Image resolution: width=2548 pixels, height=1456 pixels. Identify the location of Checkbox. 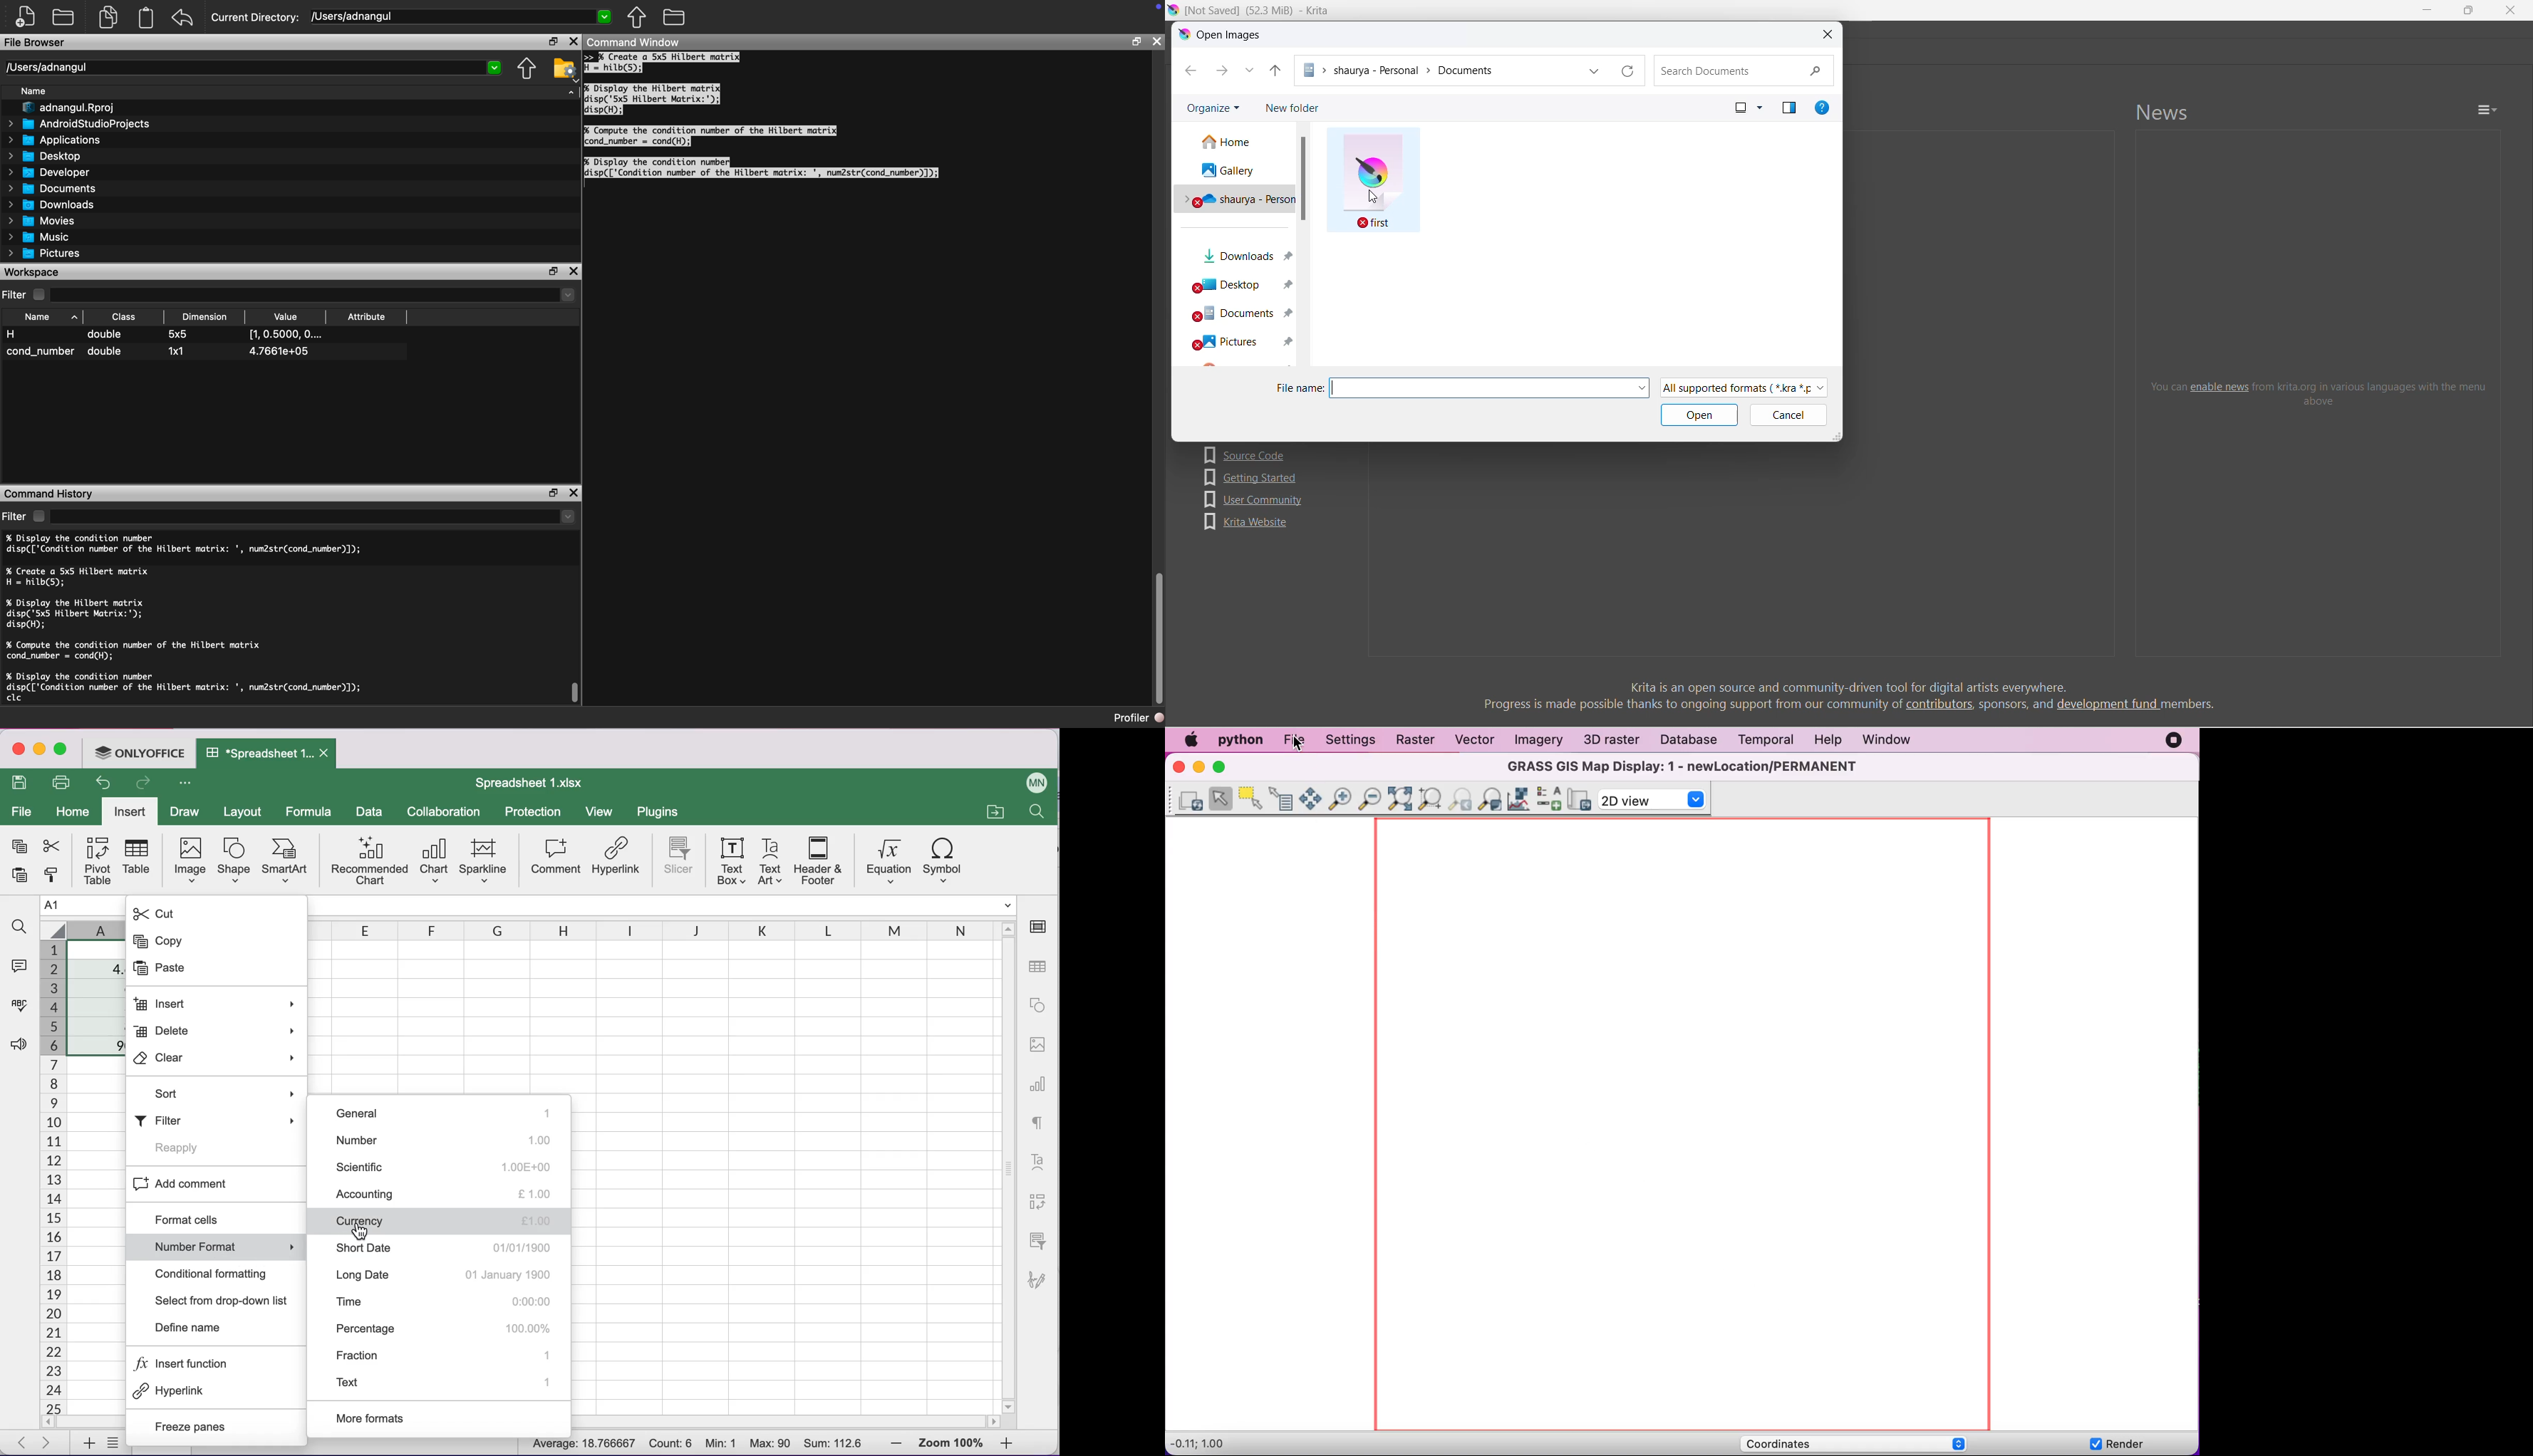
(38, 516).